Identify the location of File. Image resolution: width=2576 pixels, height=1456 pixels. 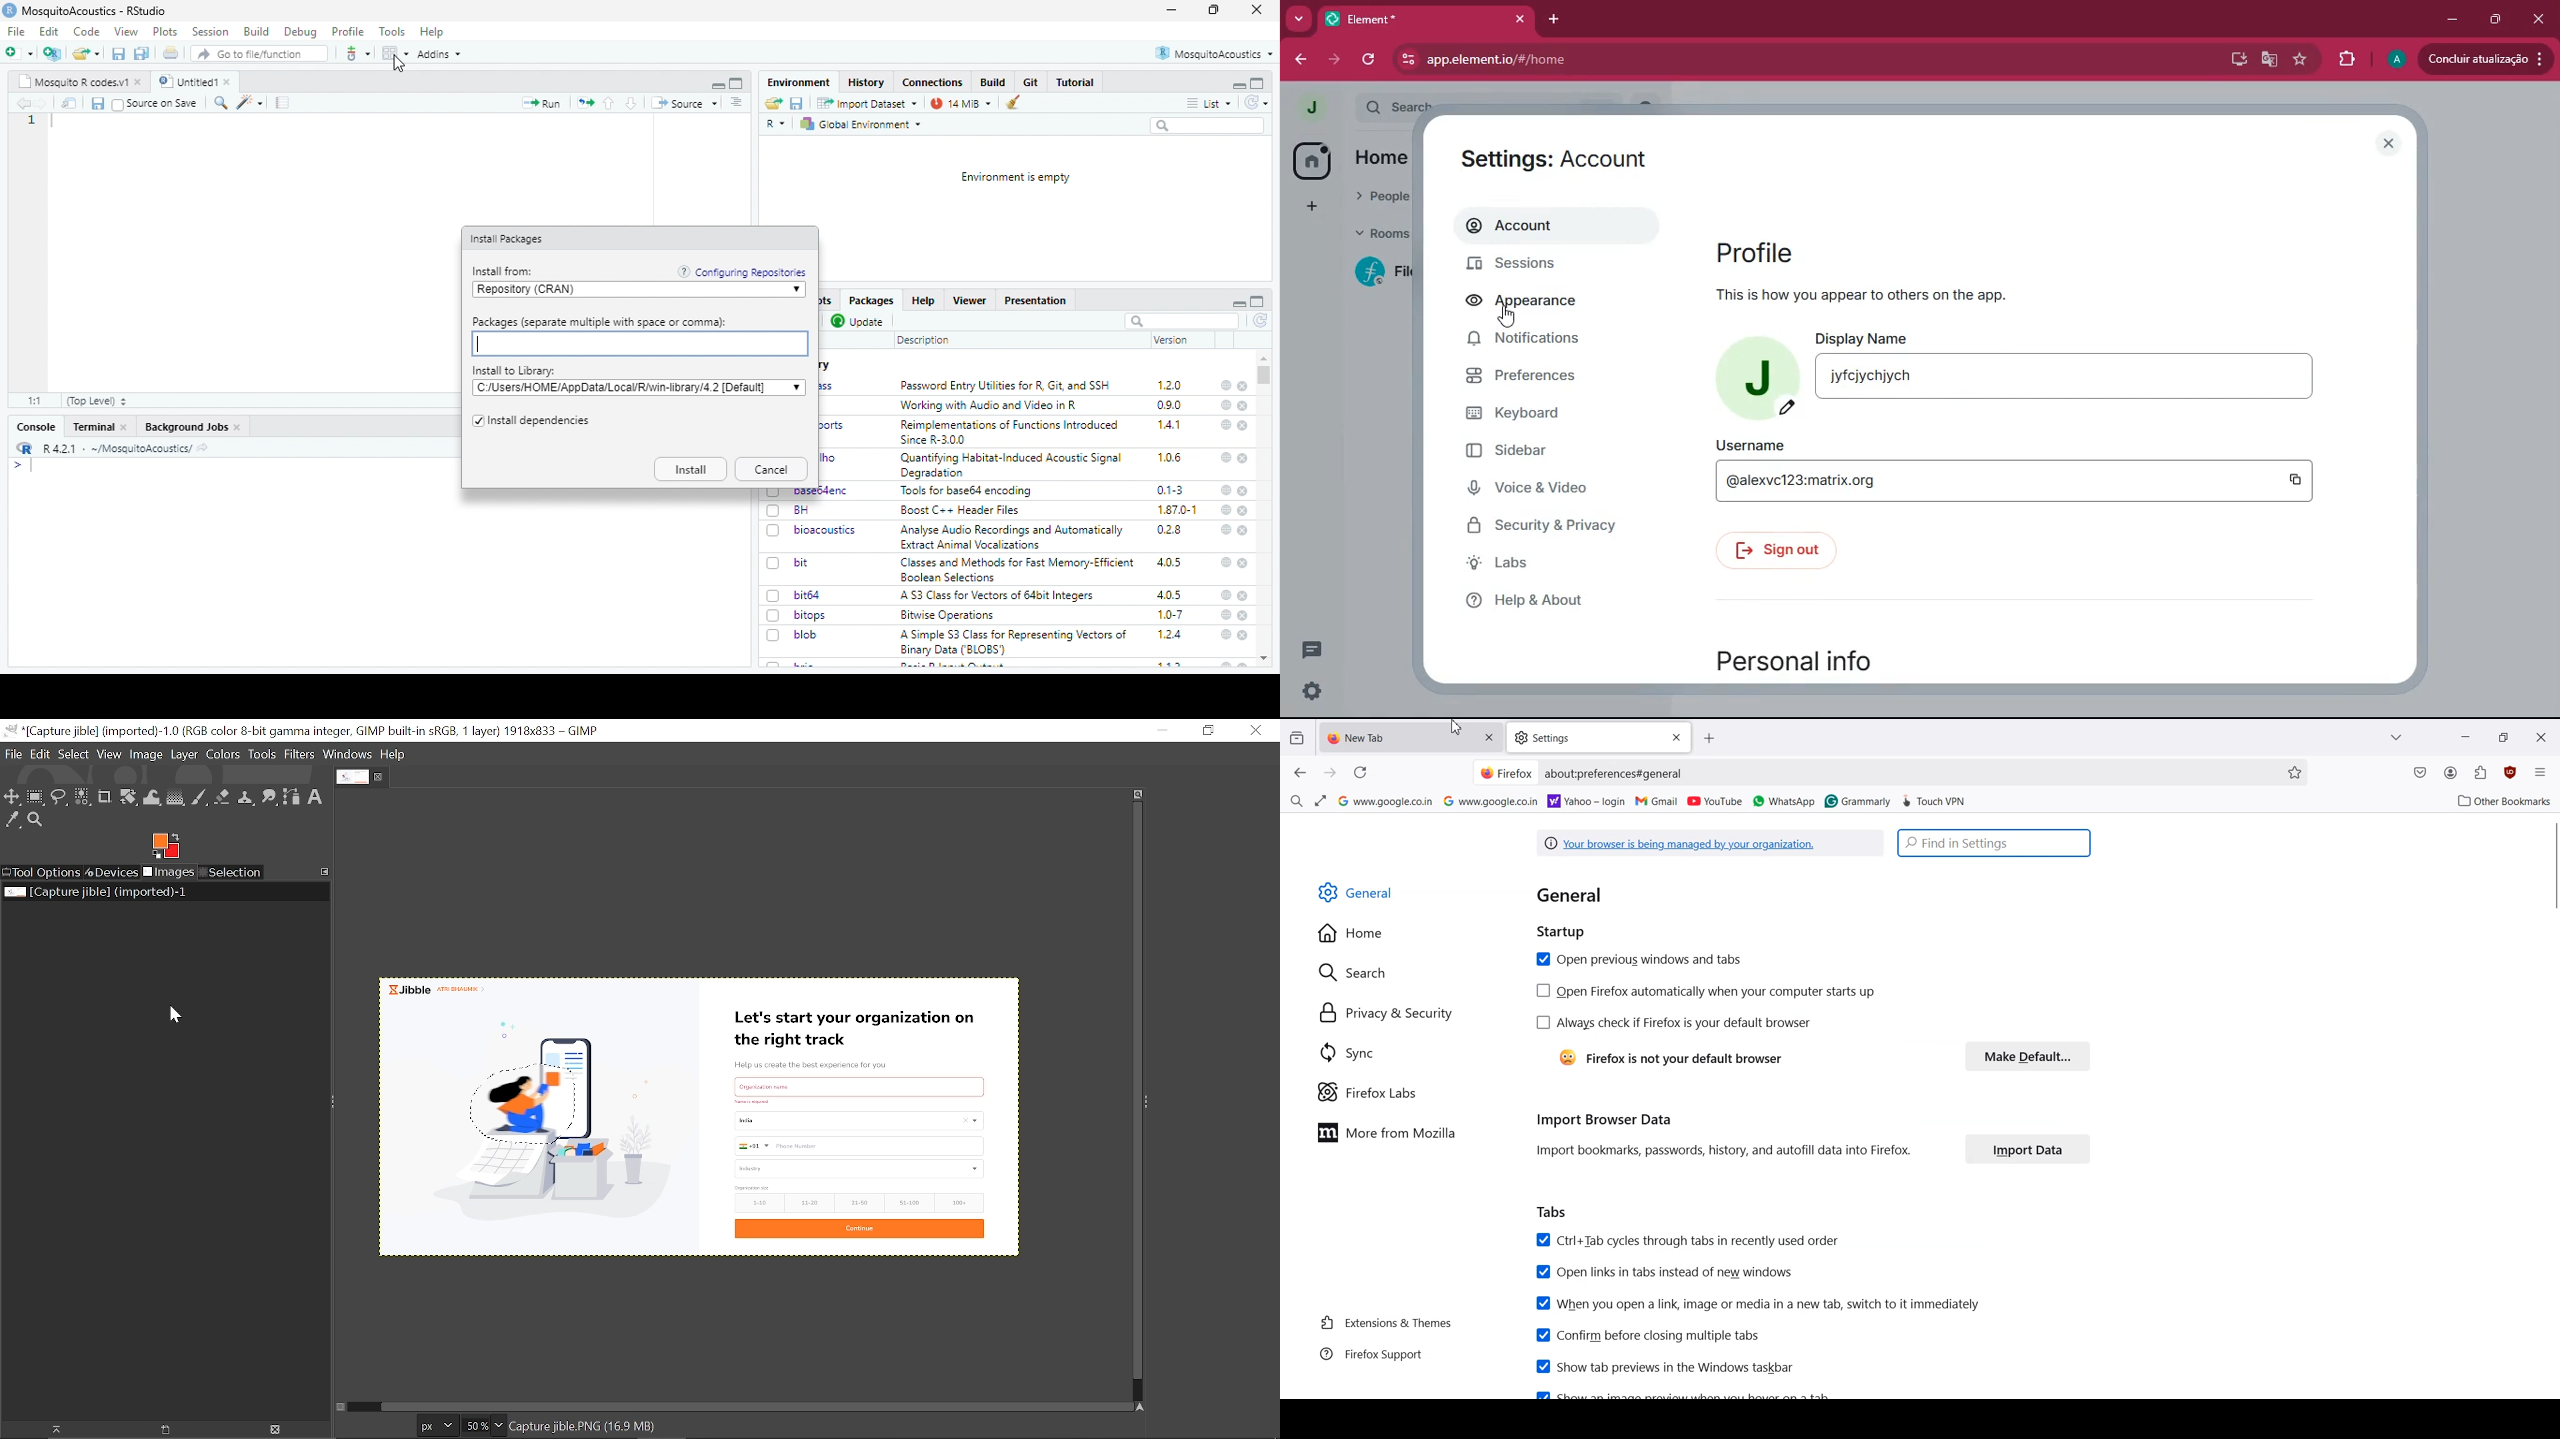
(18, 32).